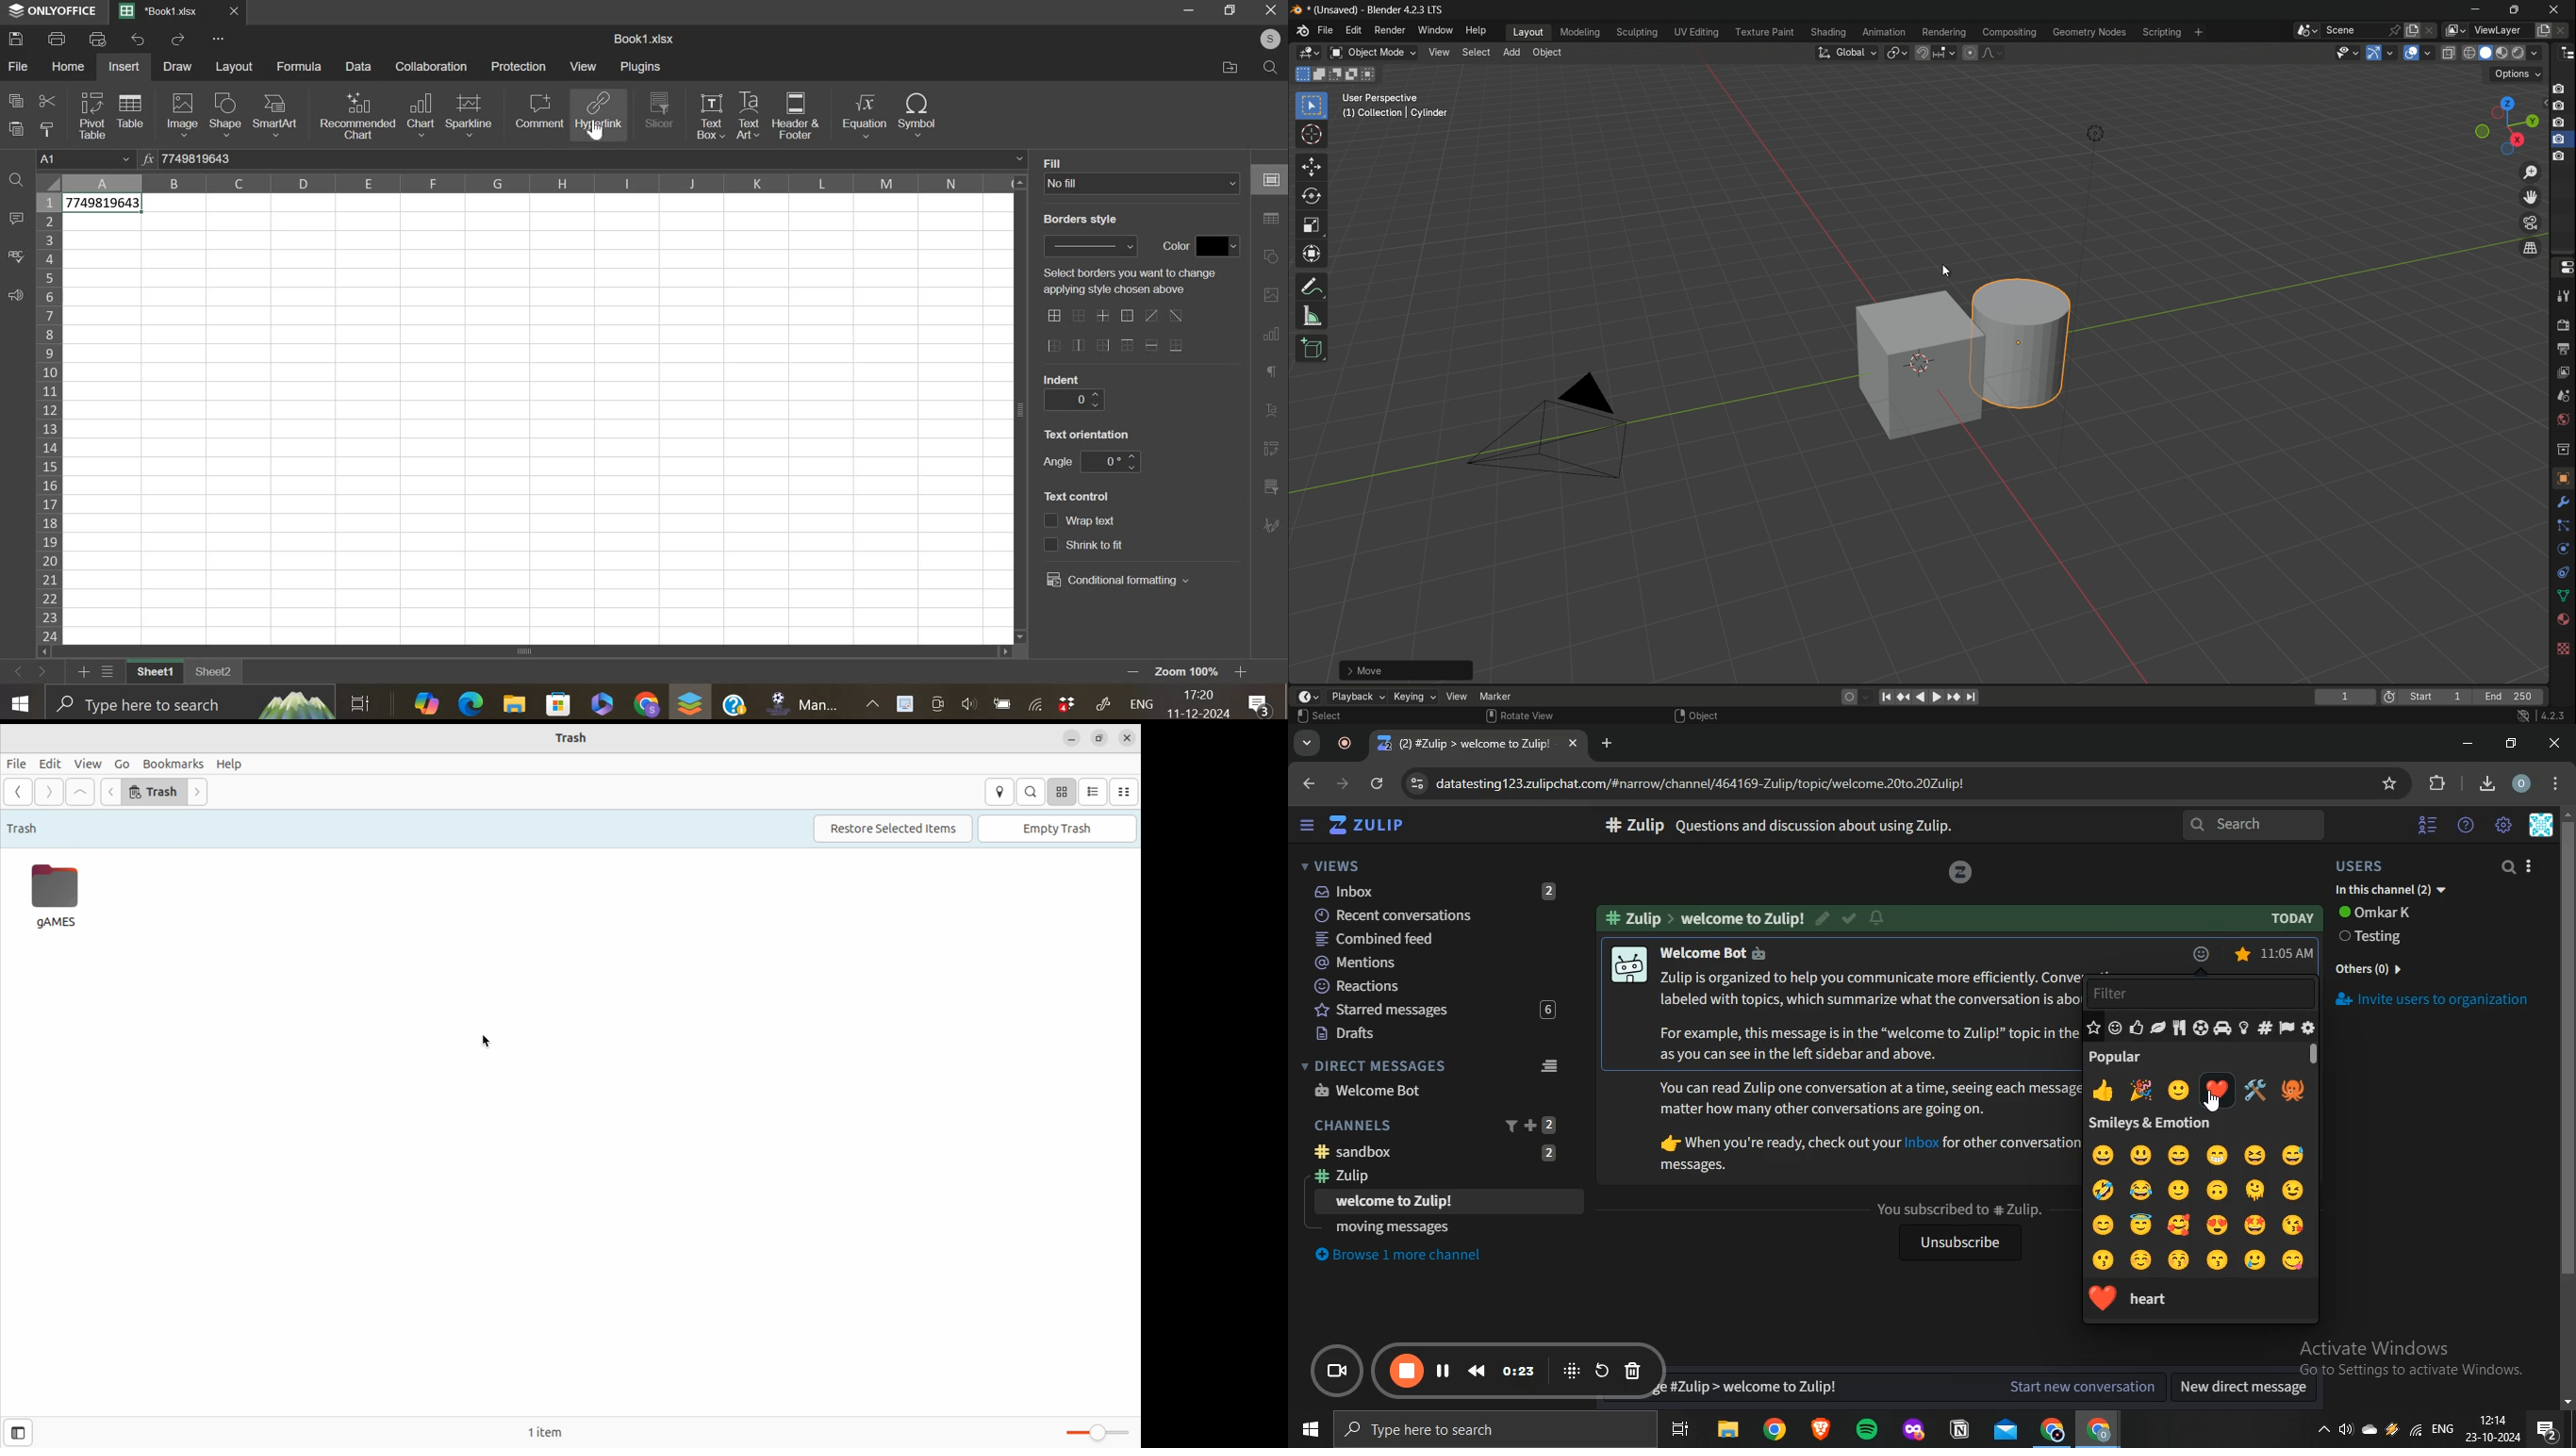 The width and height of the screenshot is (2576, 1456). Describe the element at coordinates (2104, 1223) in the screenshot. I see `blush` at that location.